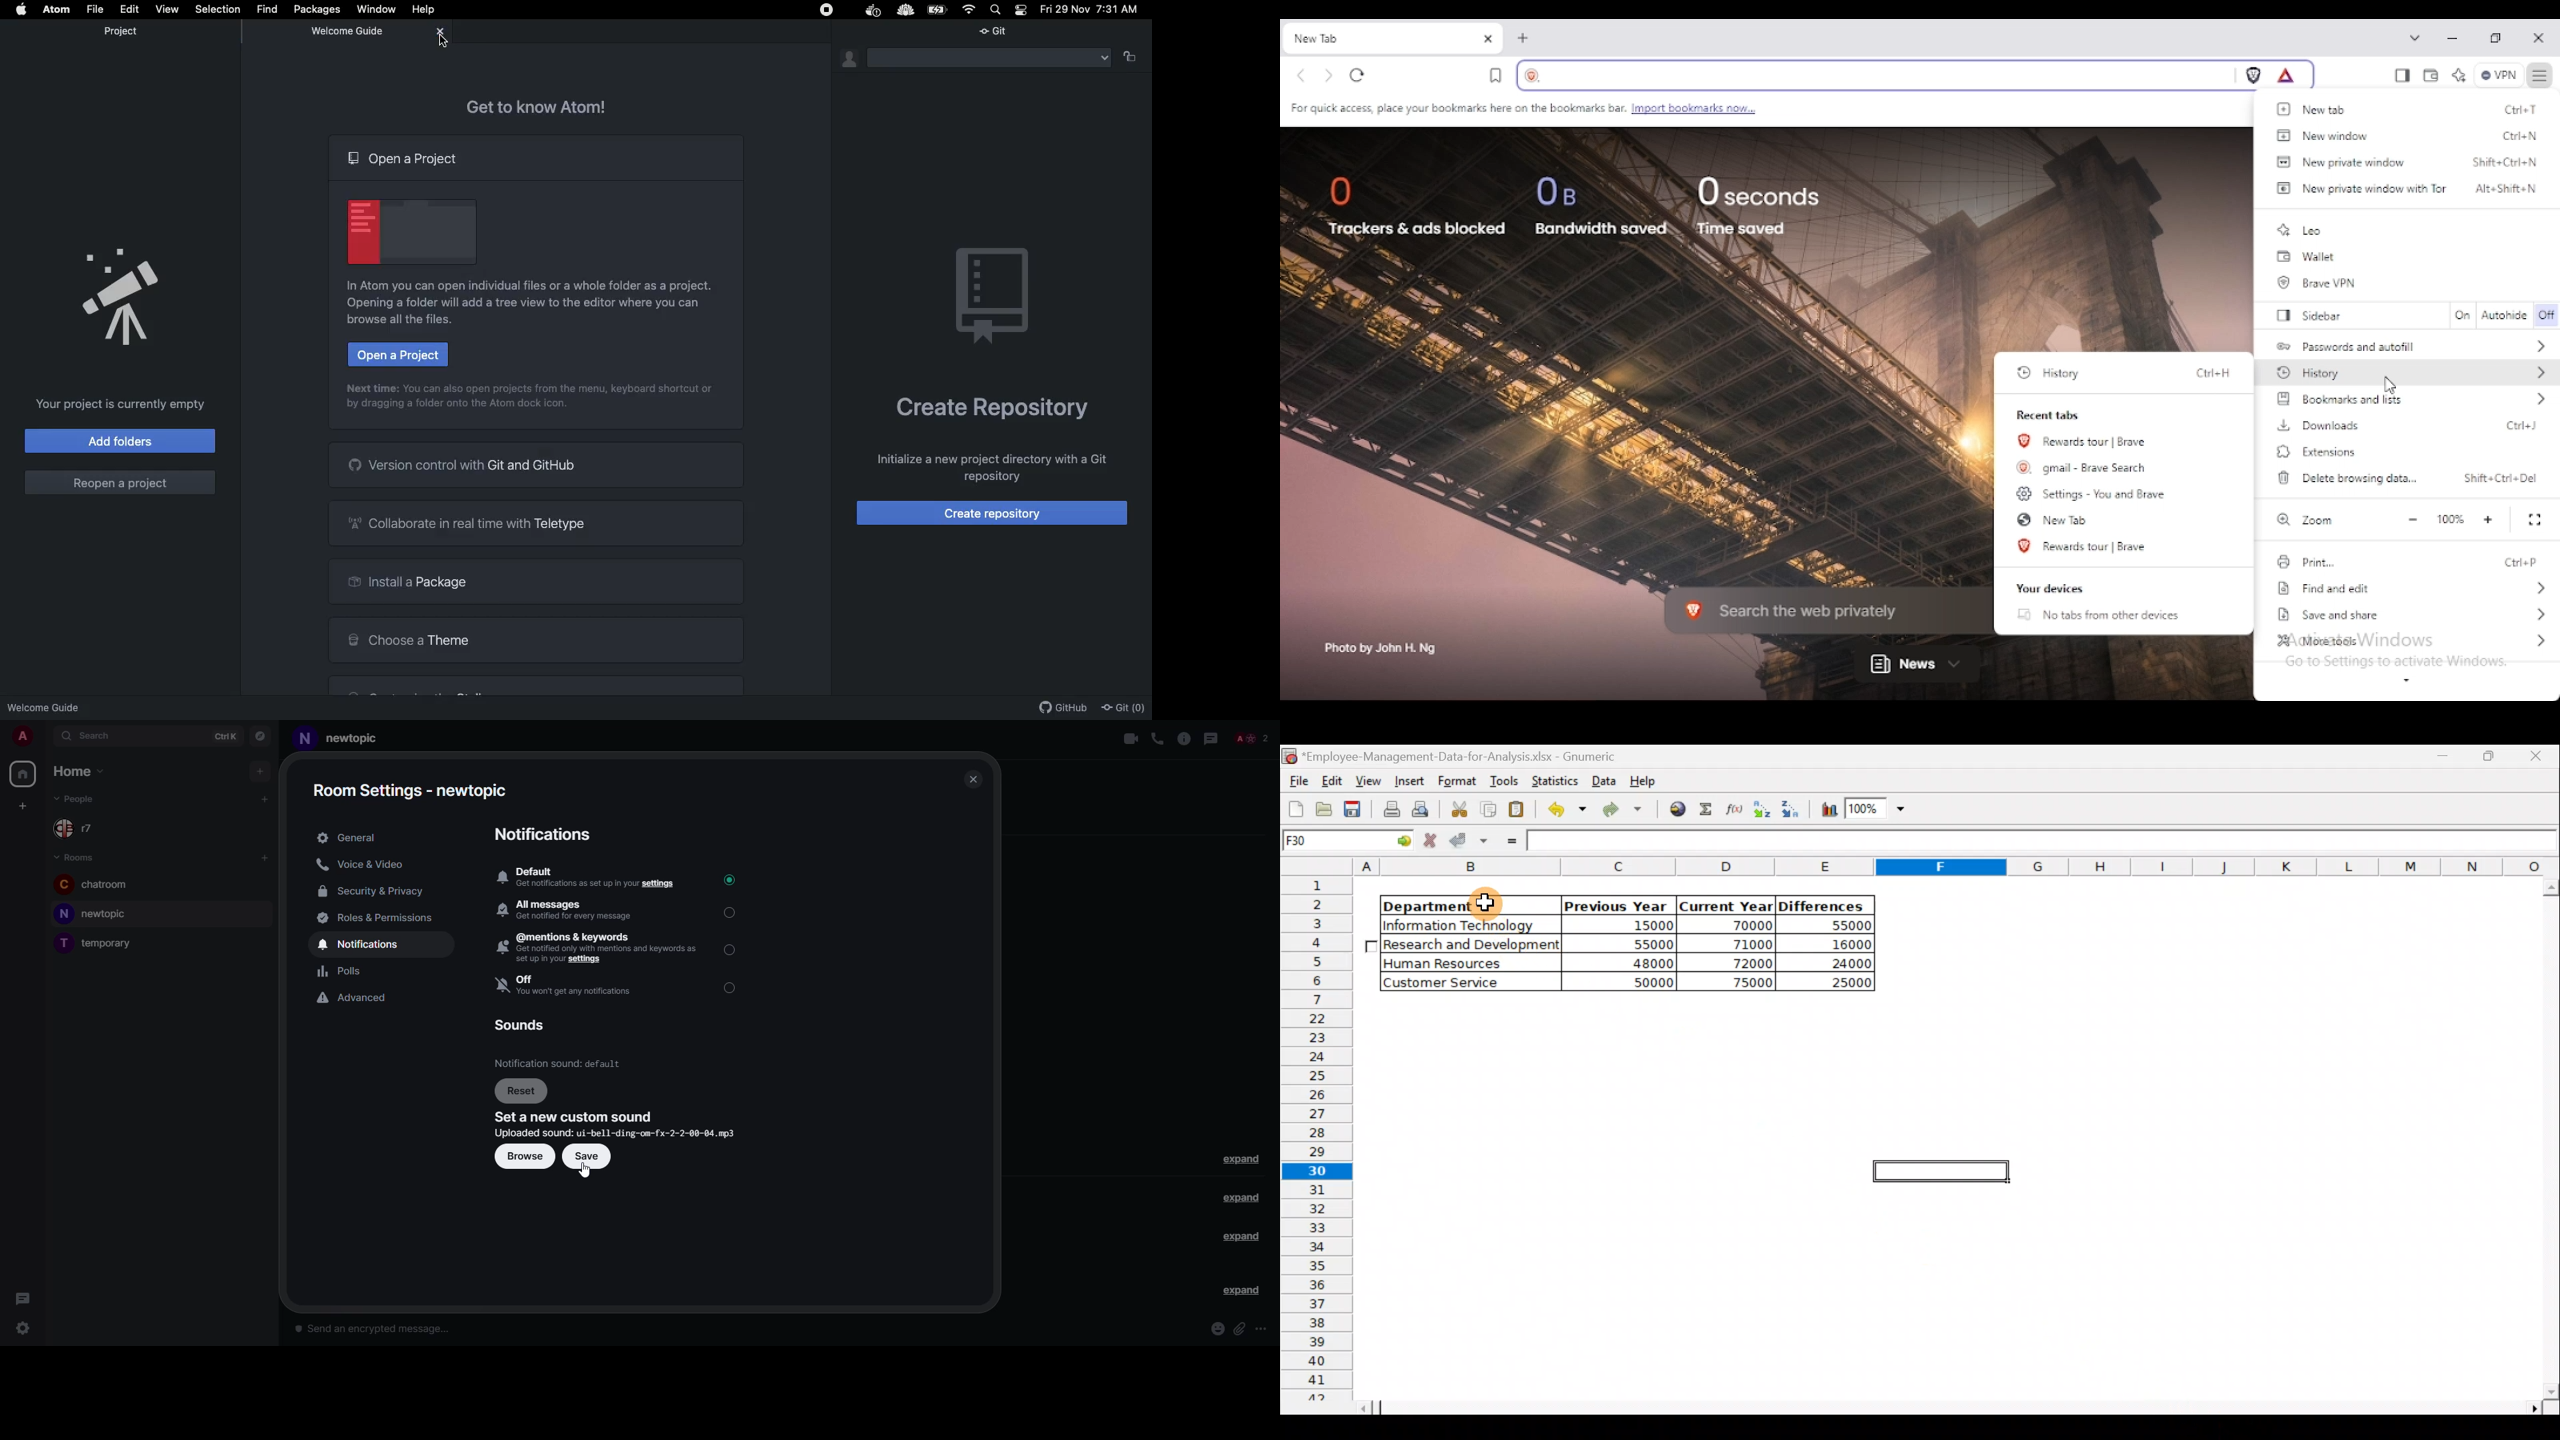 The image size is (2576, 1456). What do you see at coordinates (731, 949) in the screenshot?
I see `select` at bounding box center [731, 949].